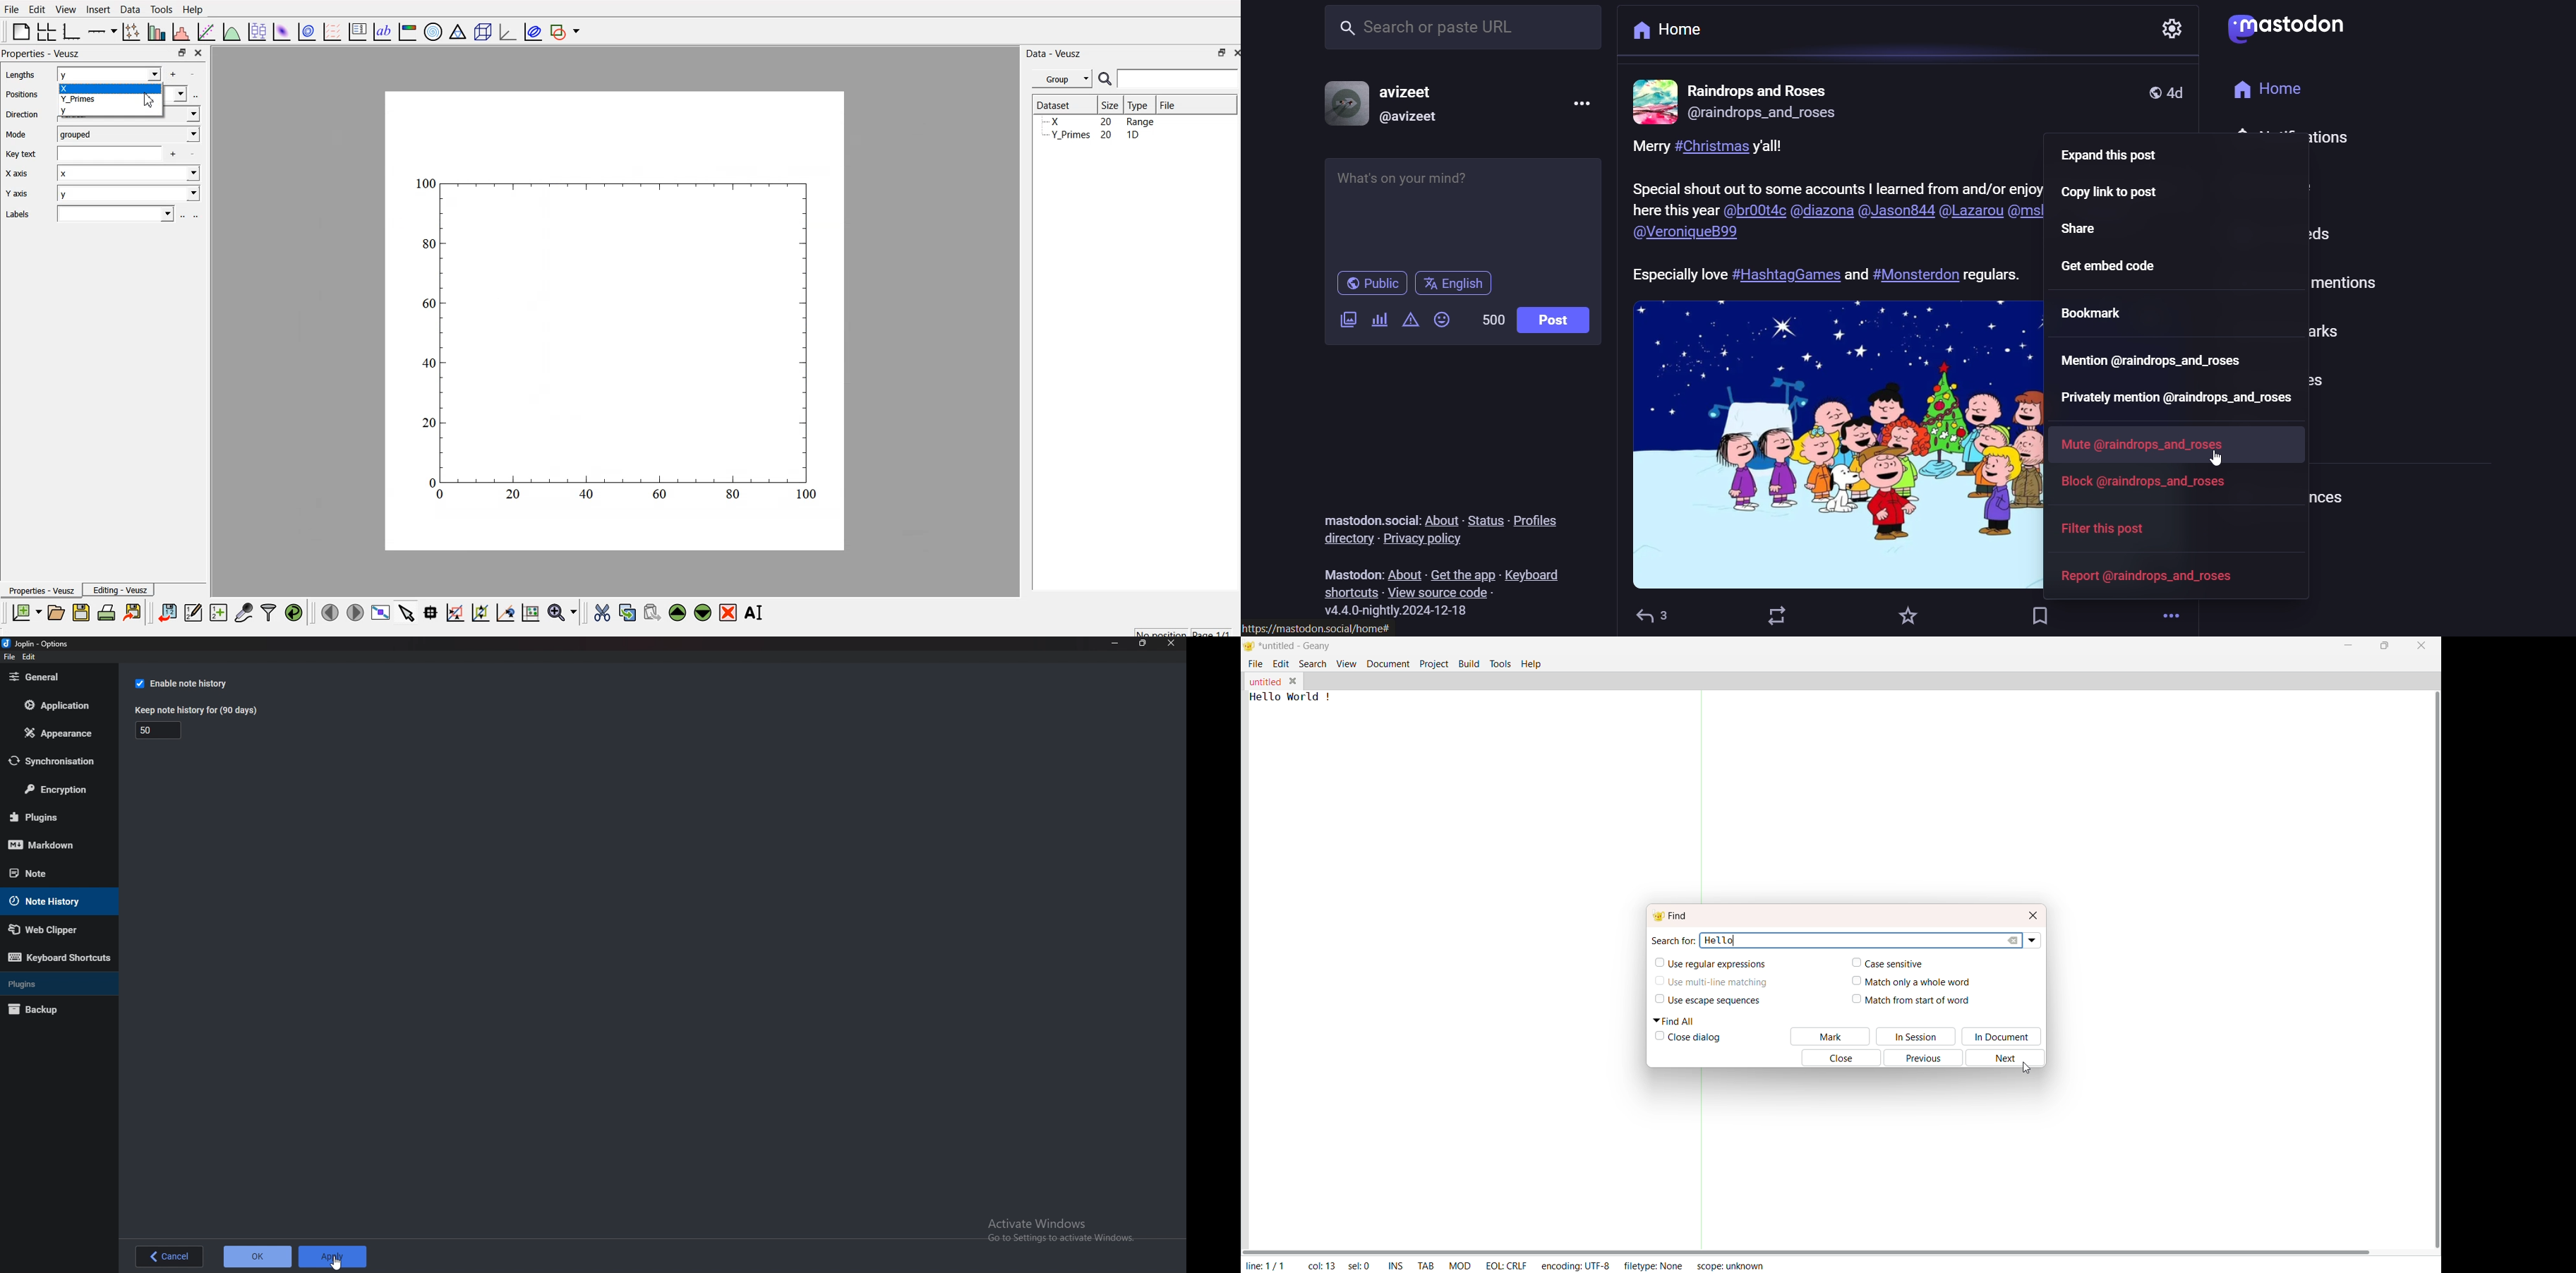 Image resolution: width=2576 pixels, height=1288 pixels. Describe the element at coordinates (1346, 538) in the screenshot. I see `directory` at that location.